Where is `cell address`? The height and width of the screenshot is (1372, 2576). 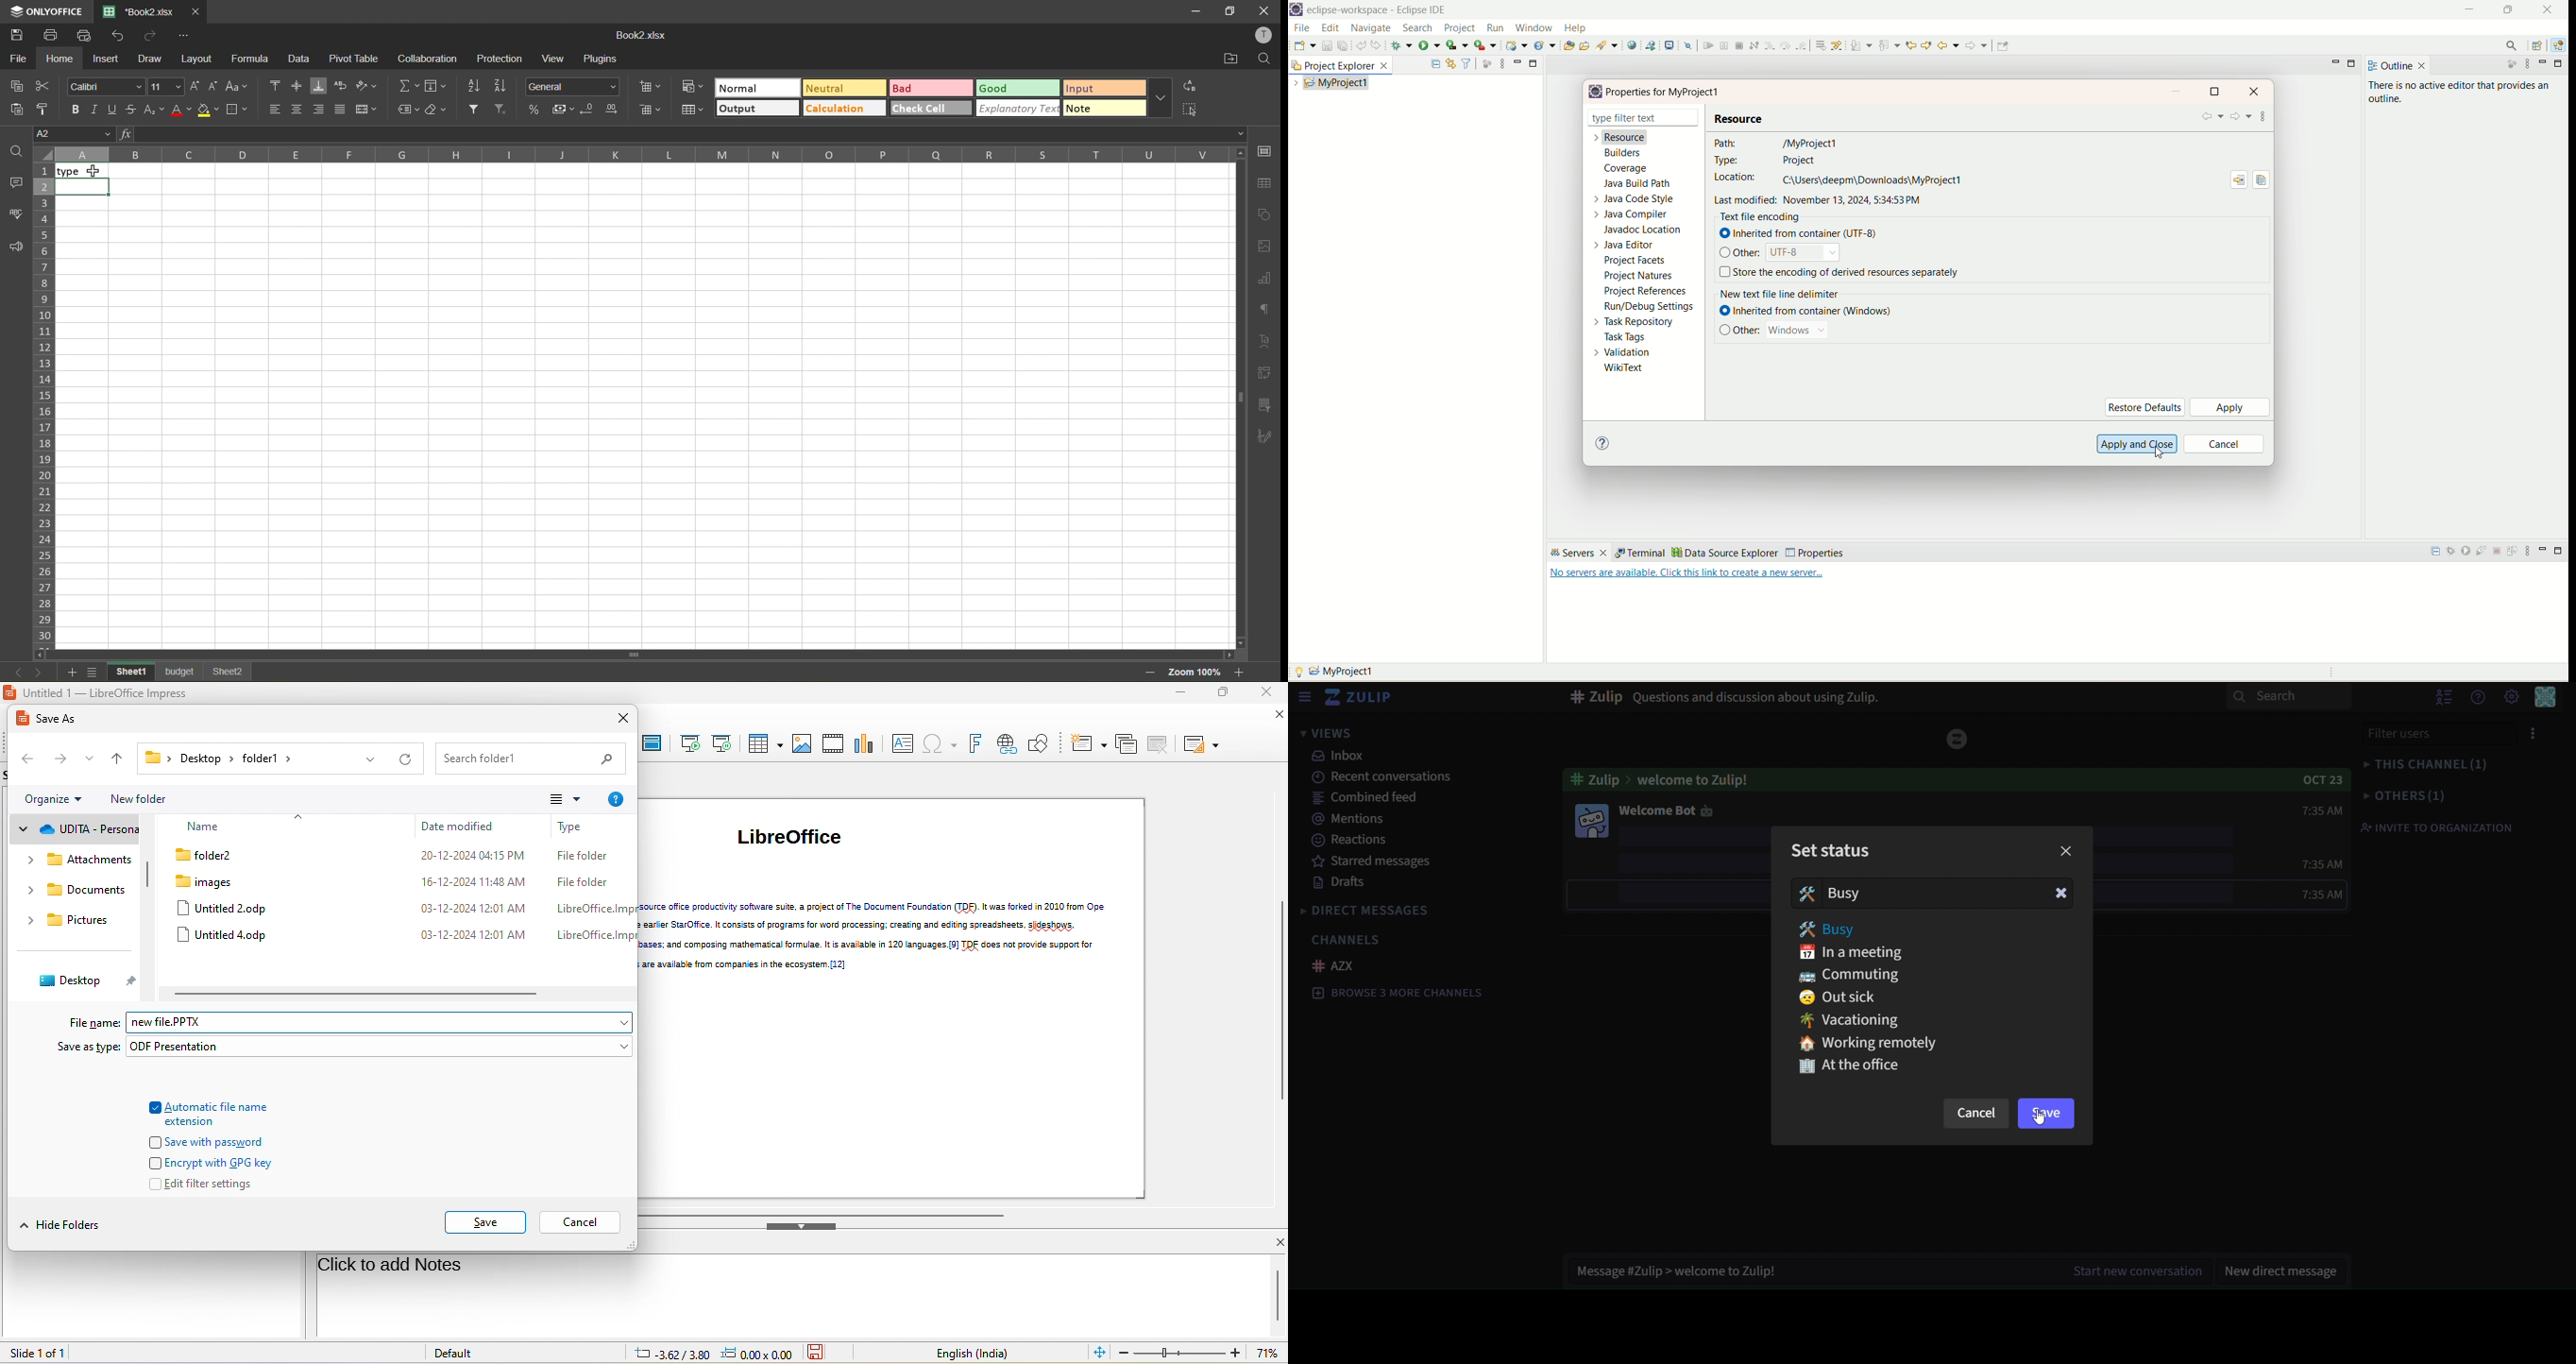 cell address is located at coordinates (67, 134).